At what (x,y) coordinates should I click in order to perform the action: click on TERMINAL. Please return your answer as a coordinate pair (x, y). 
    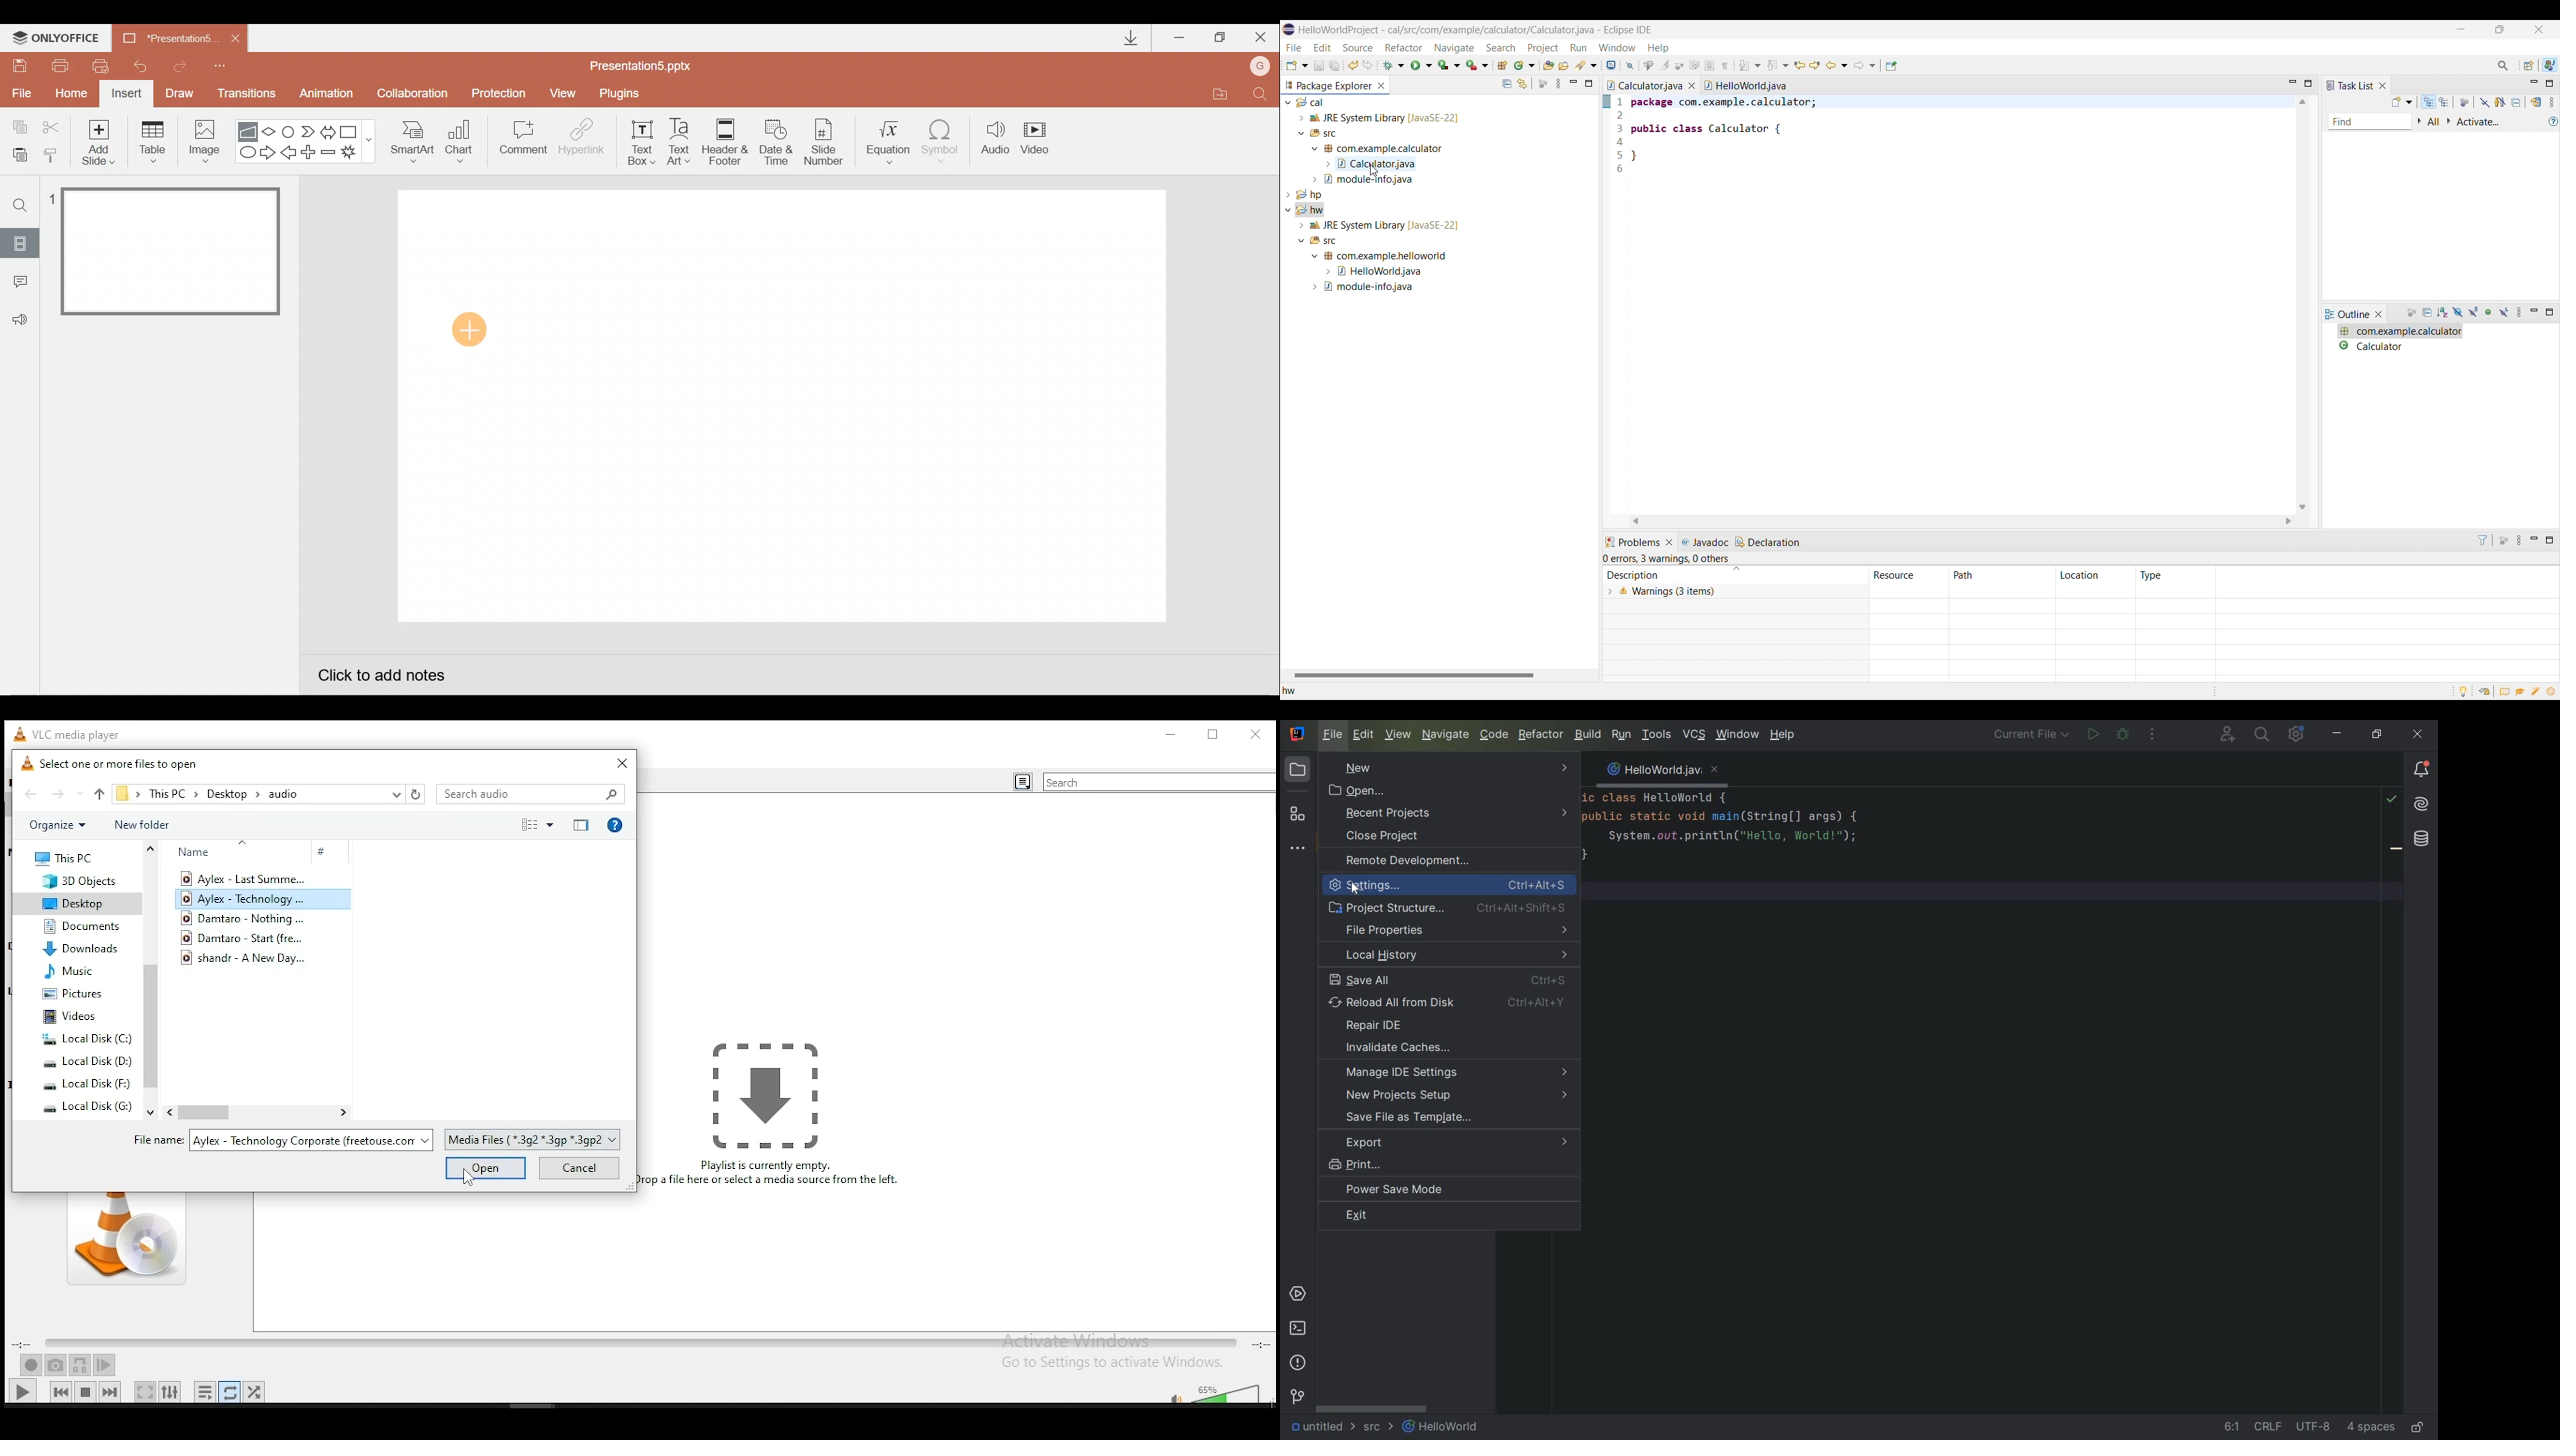
    Looking at the image, I should click on (1297, 1329).